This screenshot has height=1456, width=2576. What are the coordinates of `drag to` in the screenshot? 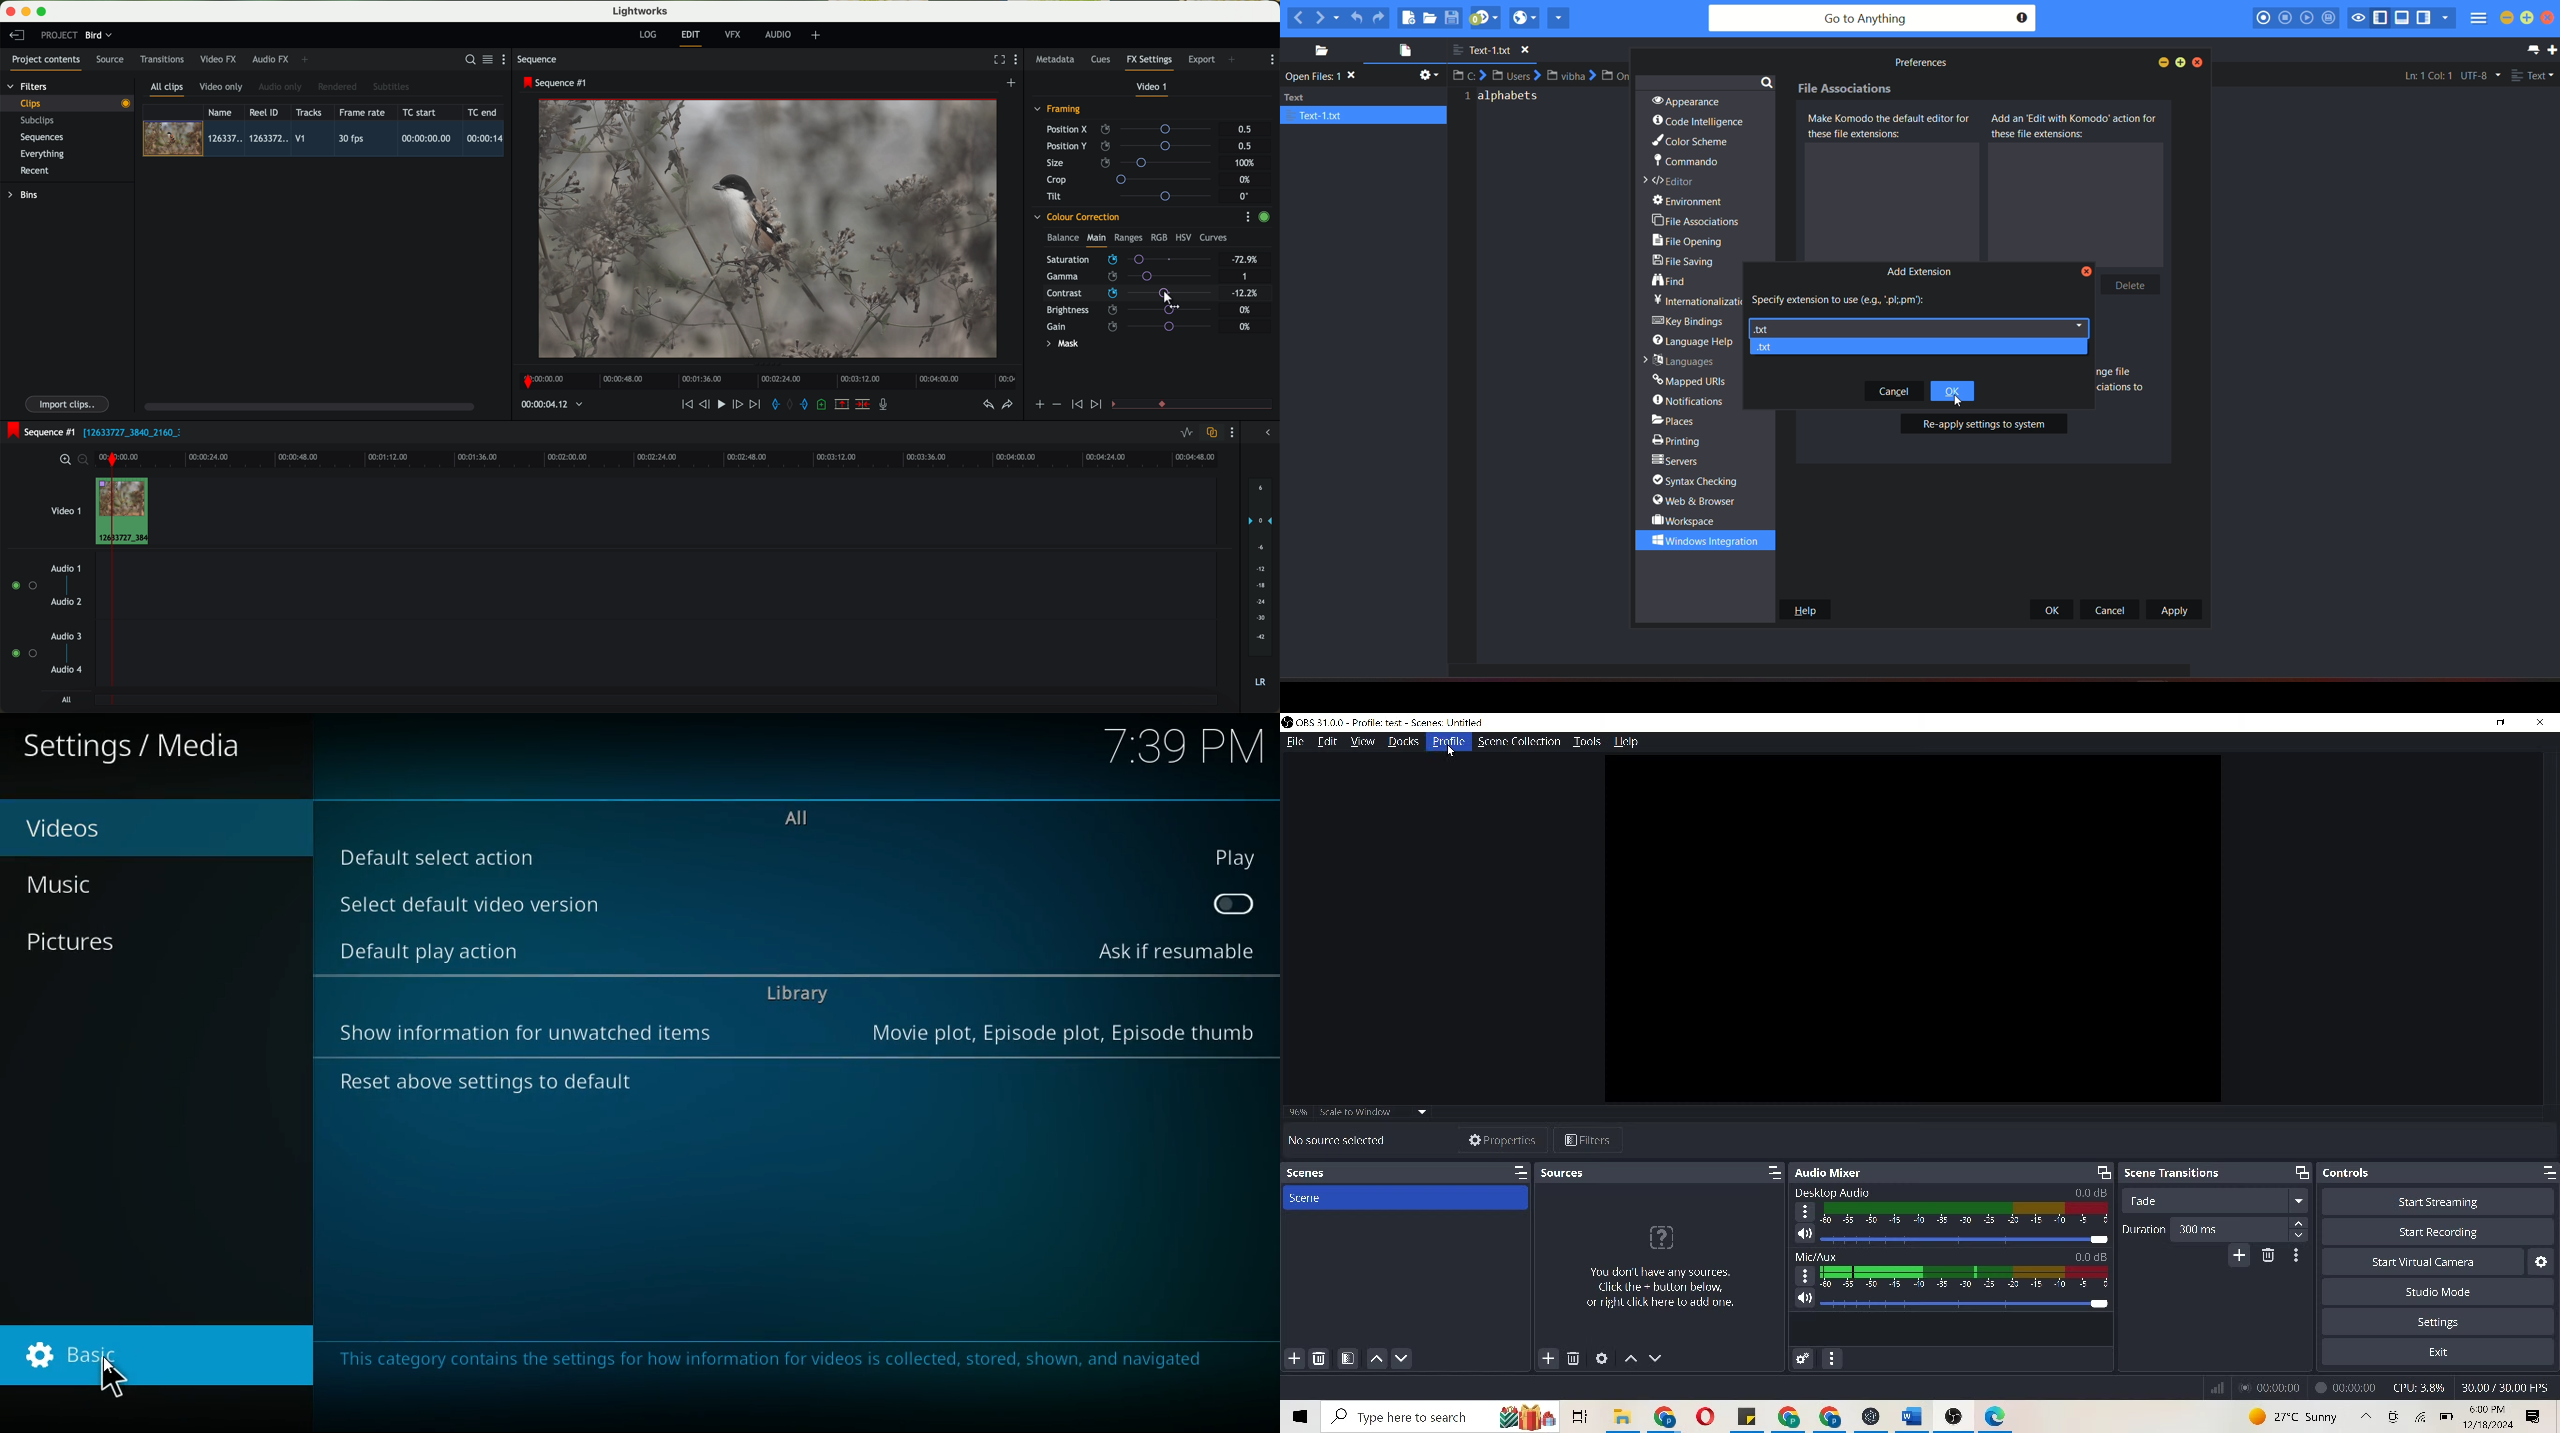 It's located at (1173, 299).